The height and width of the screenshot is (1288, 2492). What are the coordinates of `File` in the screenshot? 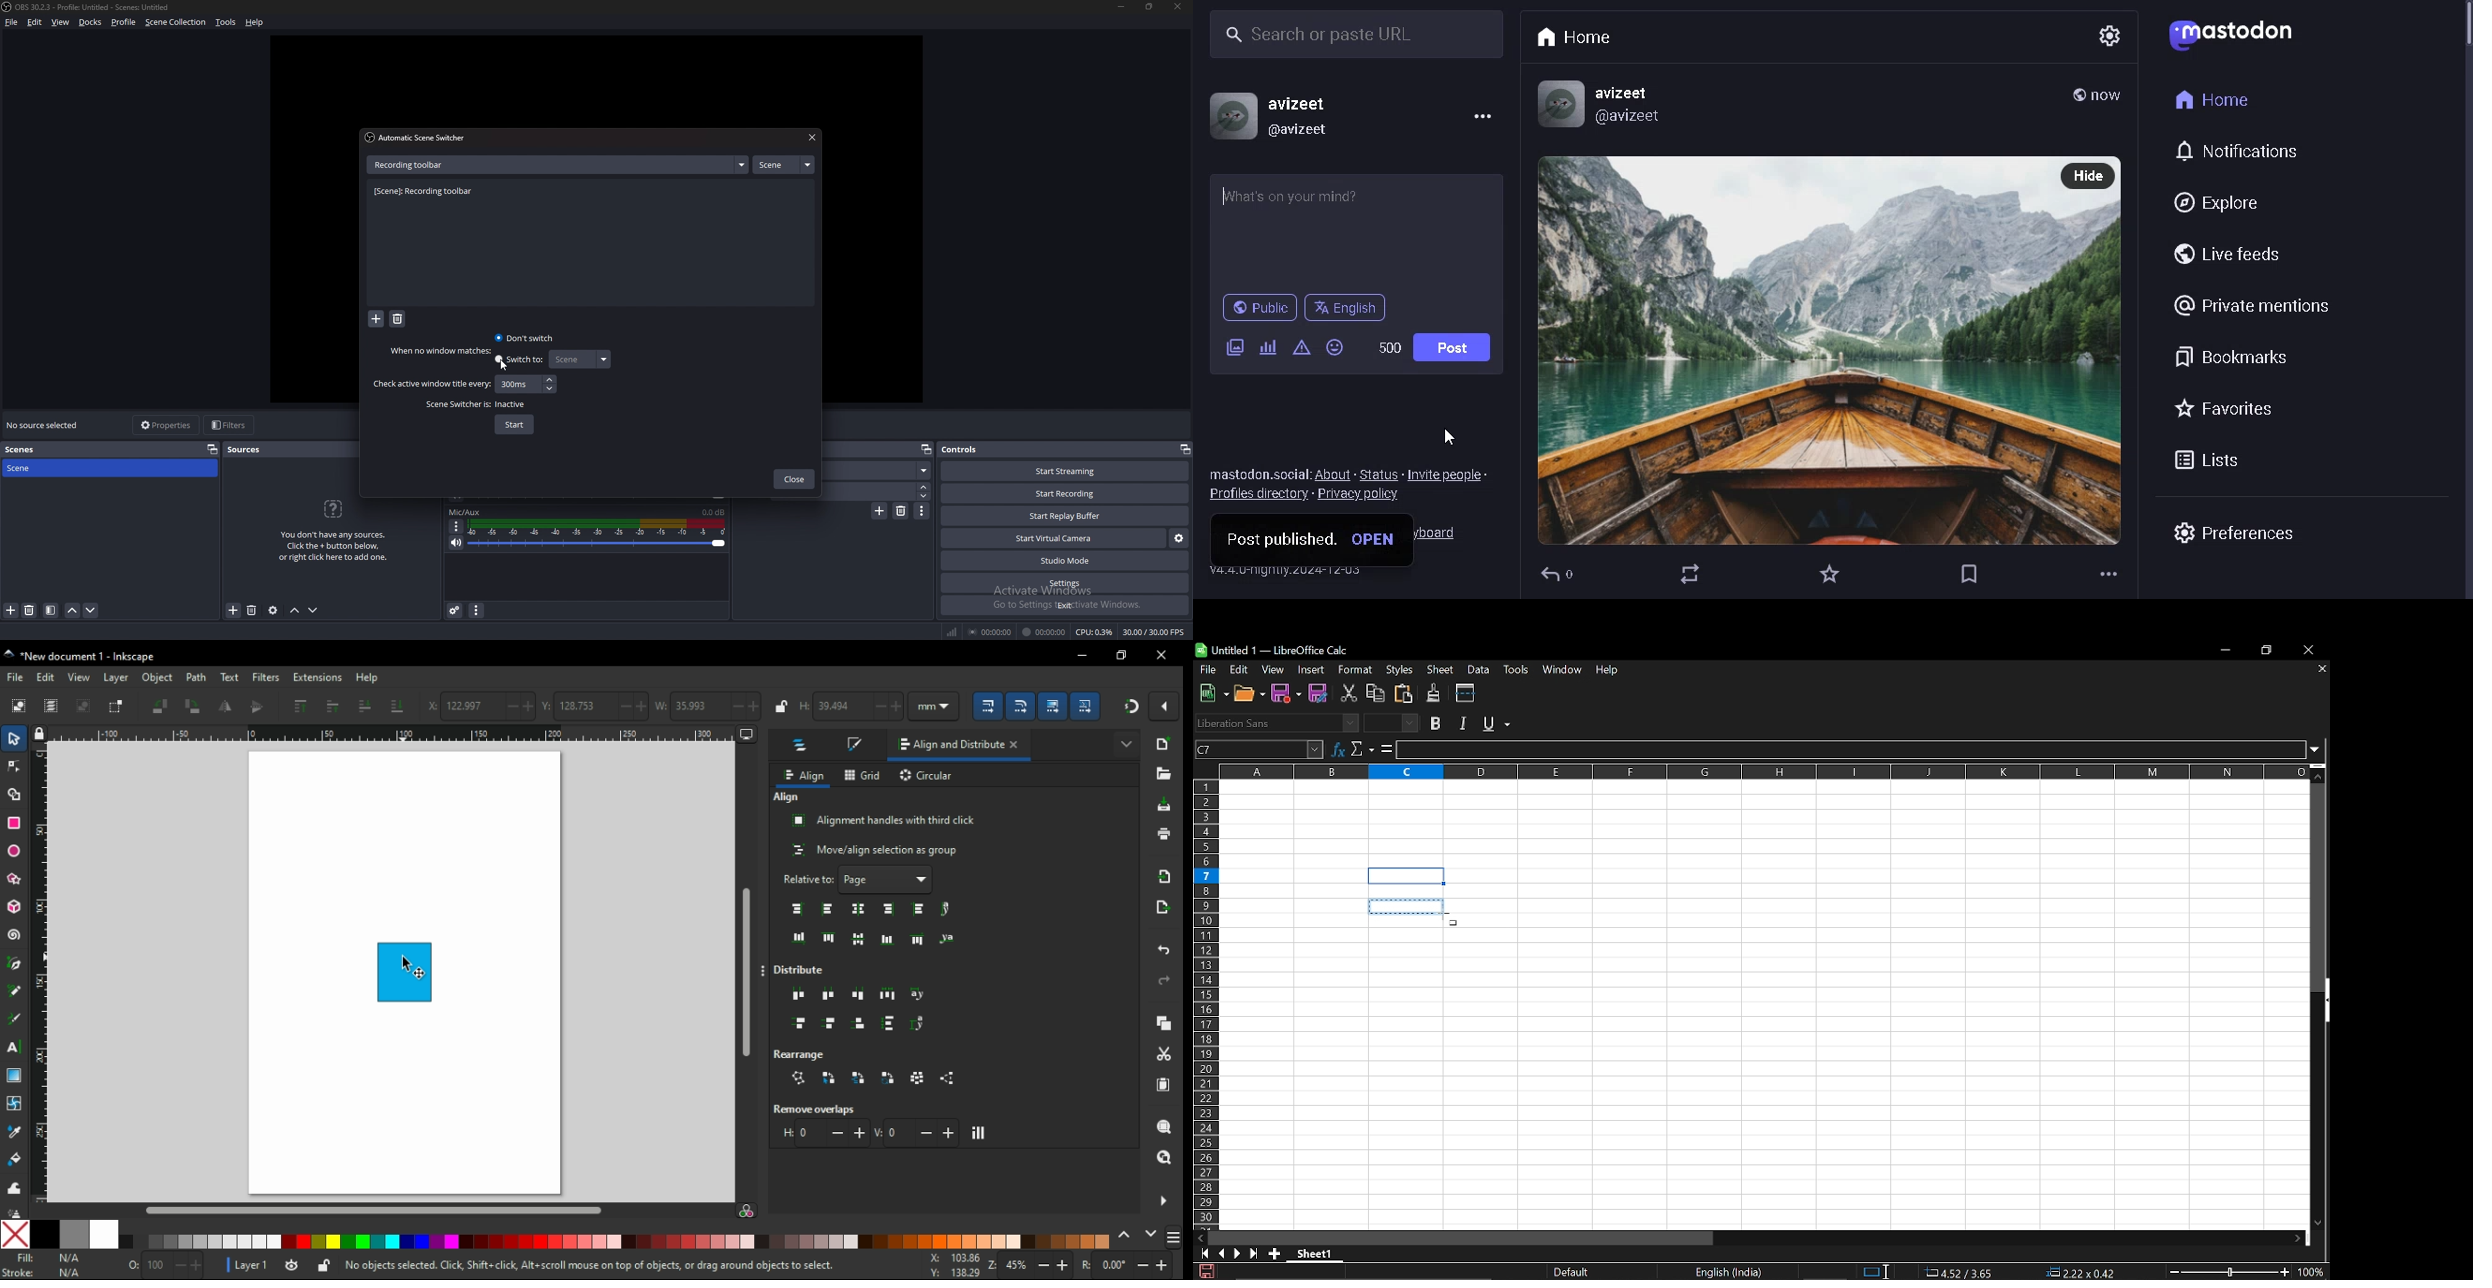 It's located at (1207, 669).